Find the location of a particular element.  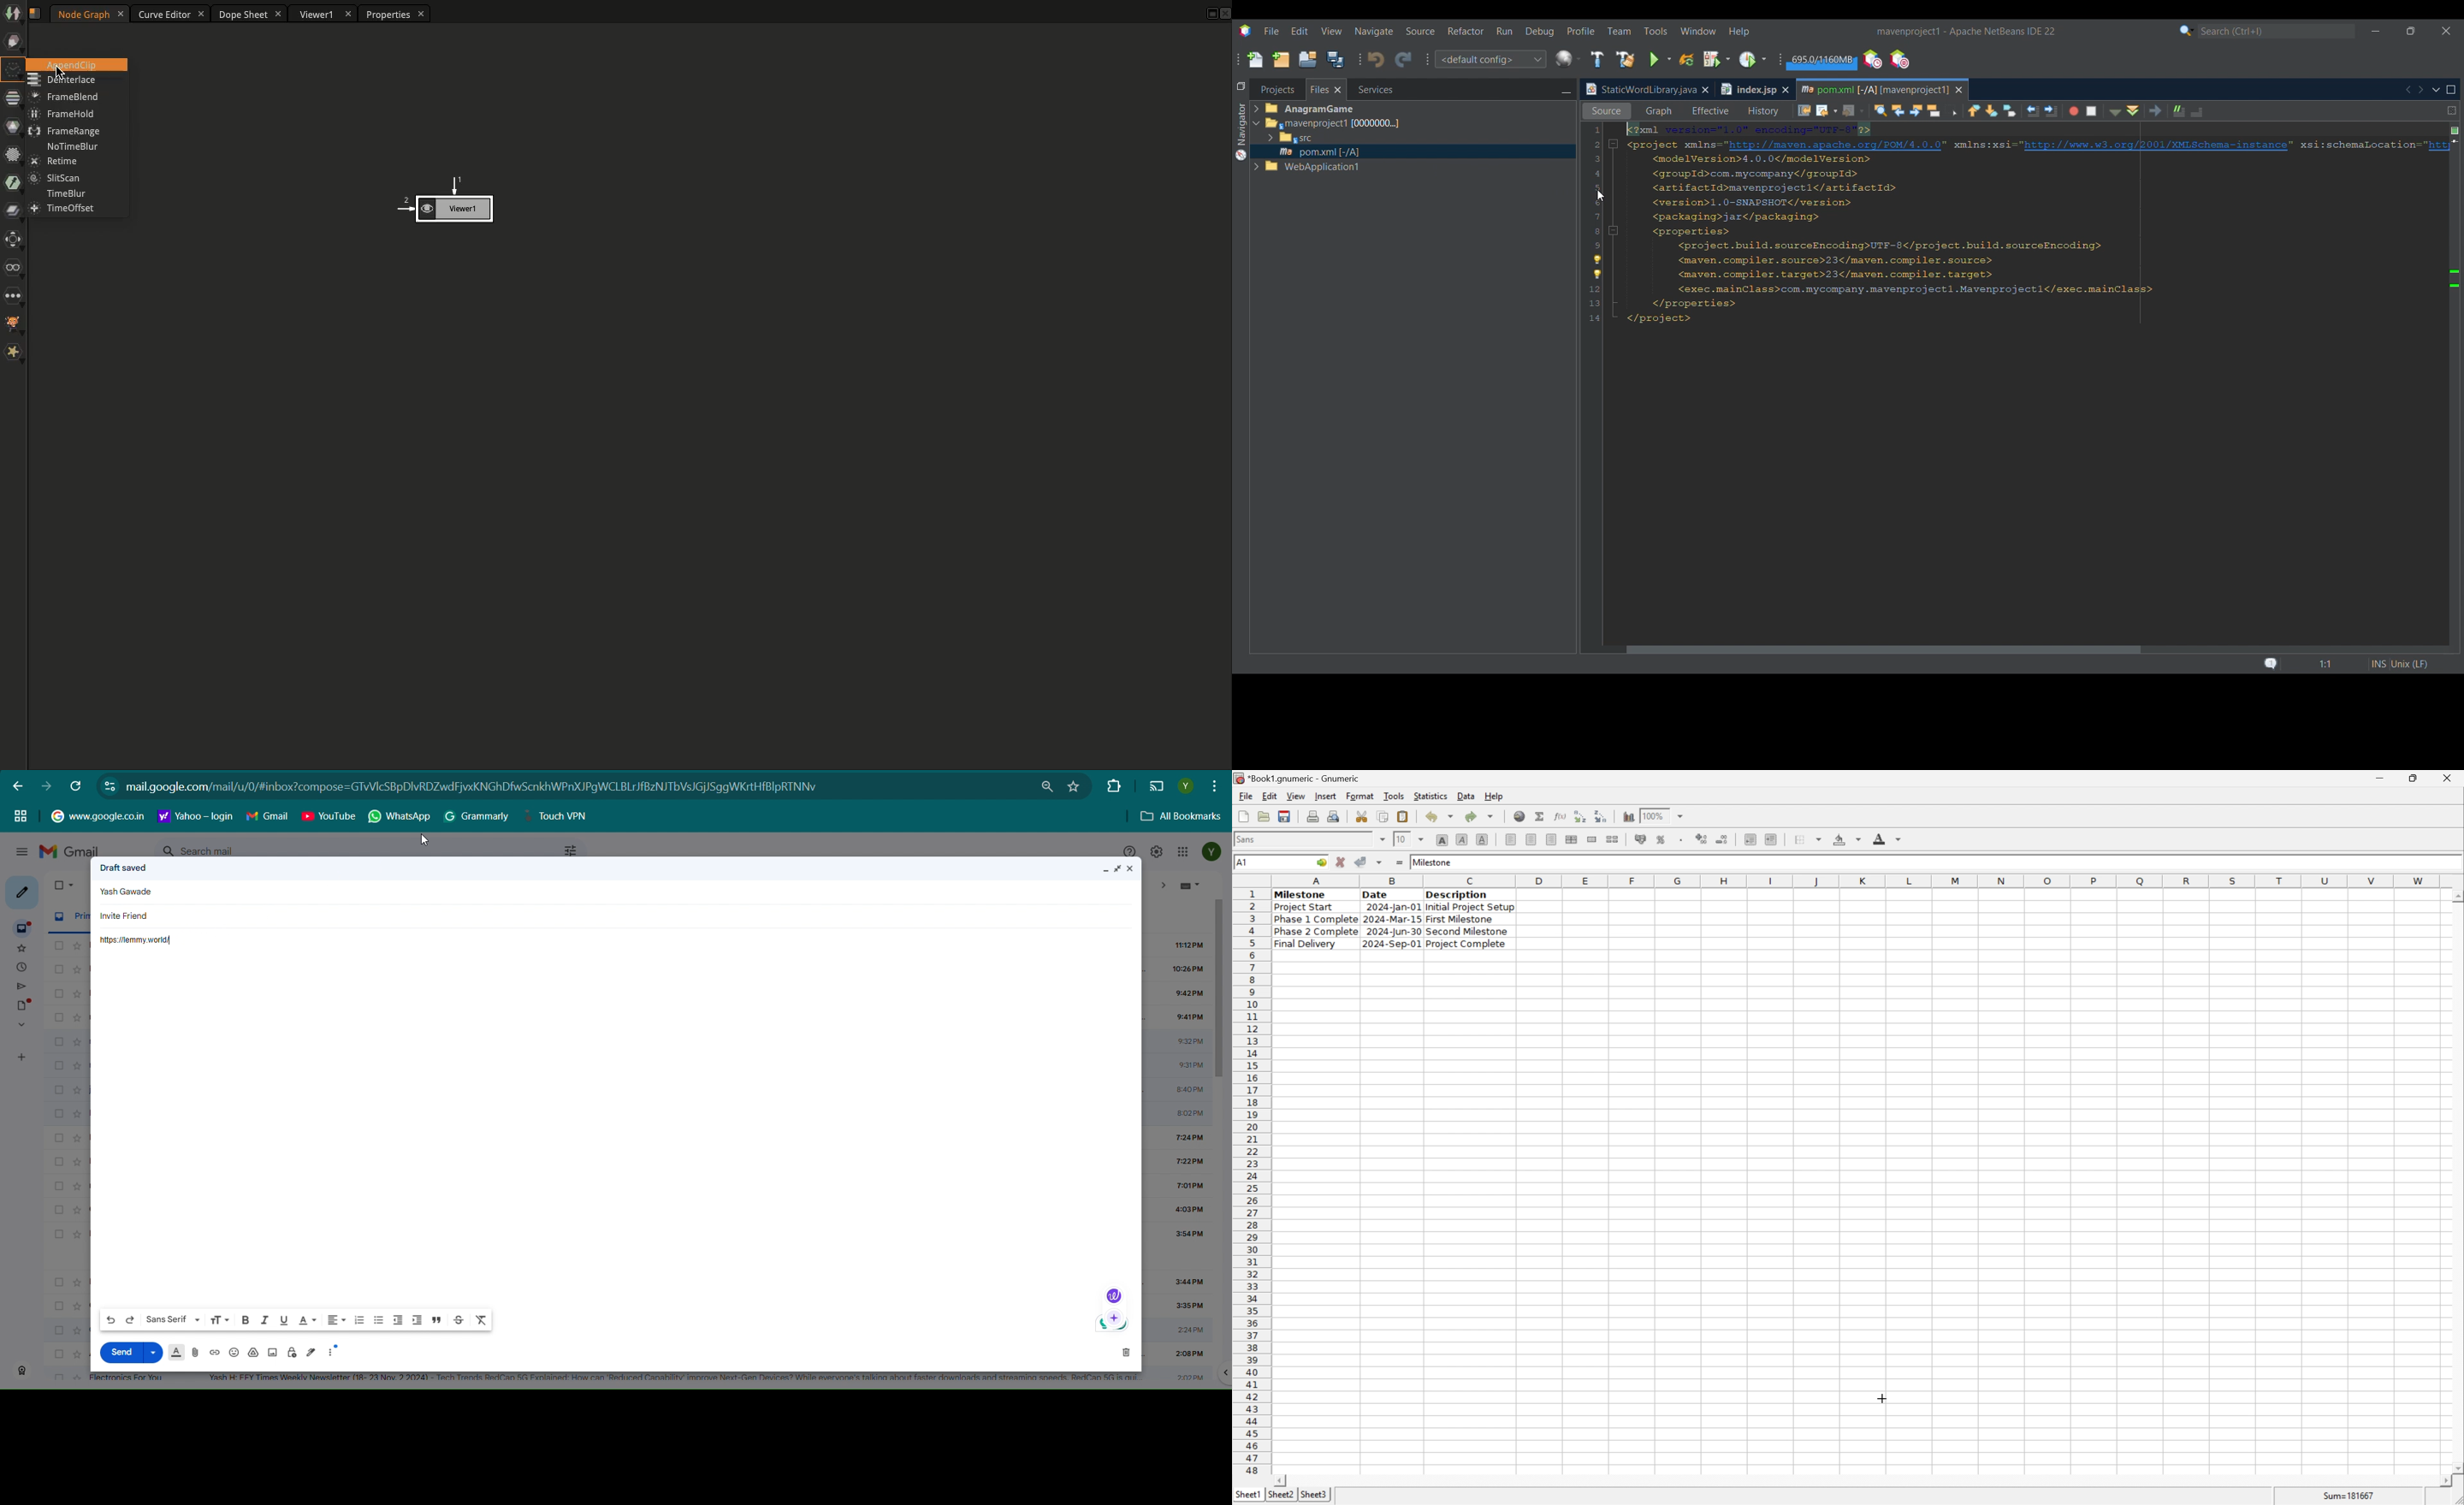

Current tab highlighted is located at coordinates (1639, 90).